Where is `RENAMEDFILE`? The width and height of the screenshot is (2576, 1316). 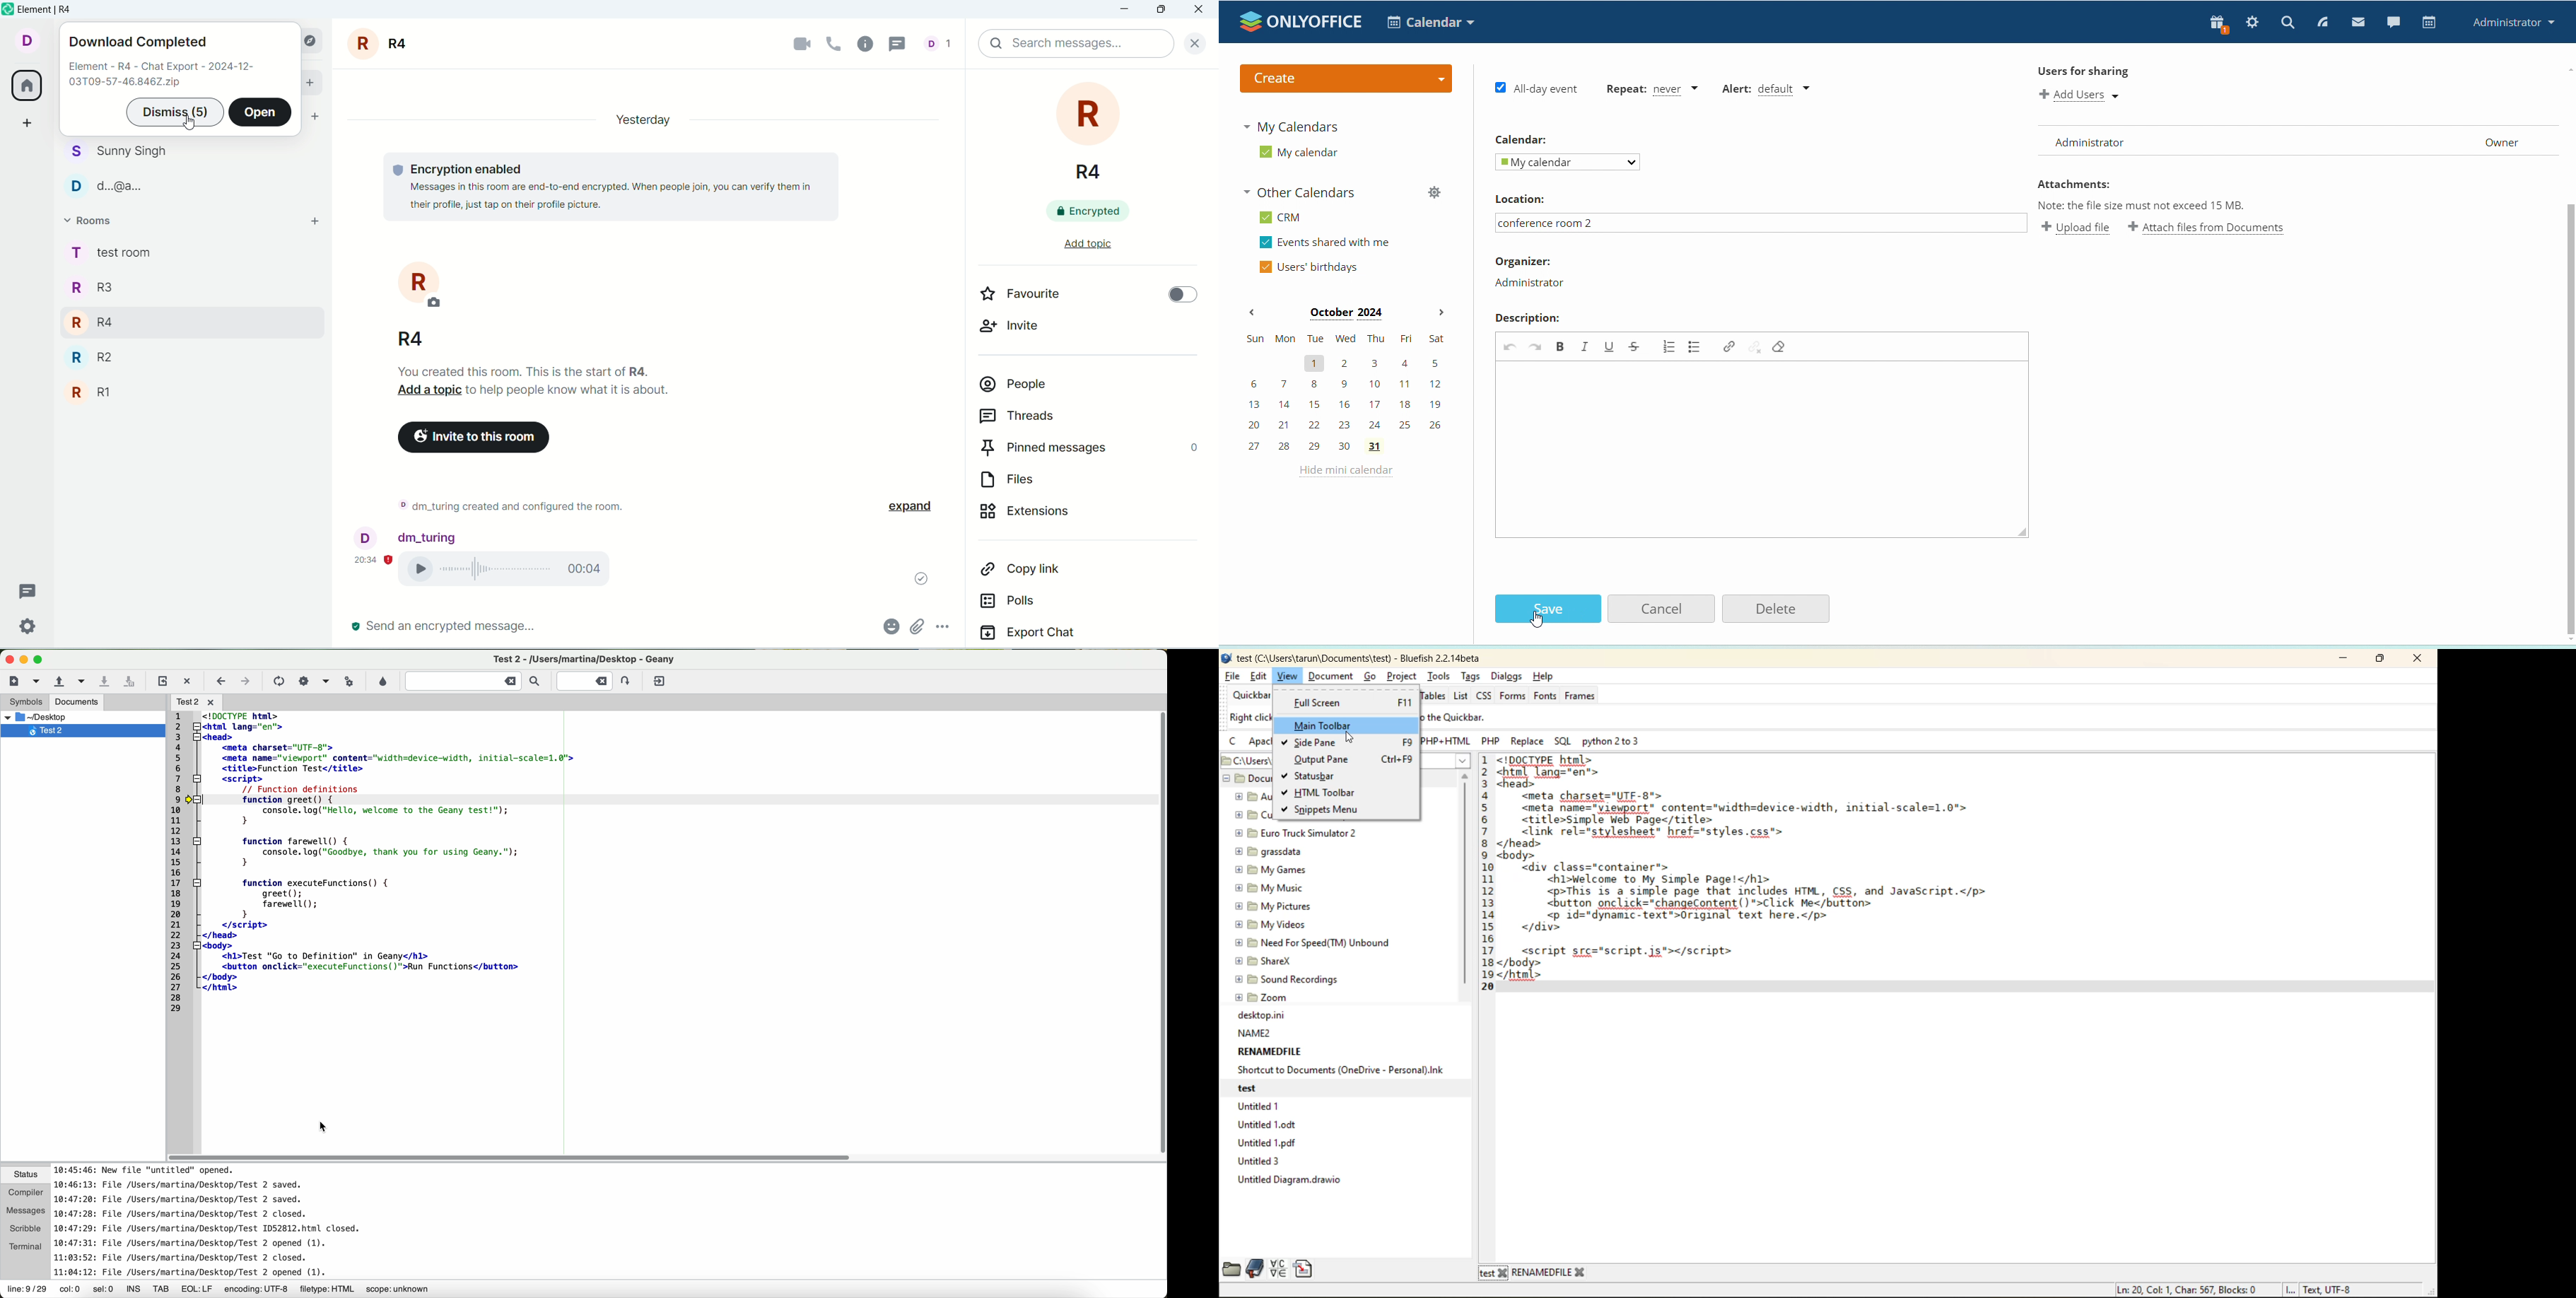
RENAMEDFILE is located at coordinates (1271, 1052).